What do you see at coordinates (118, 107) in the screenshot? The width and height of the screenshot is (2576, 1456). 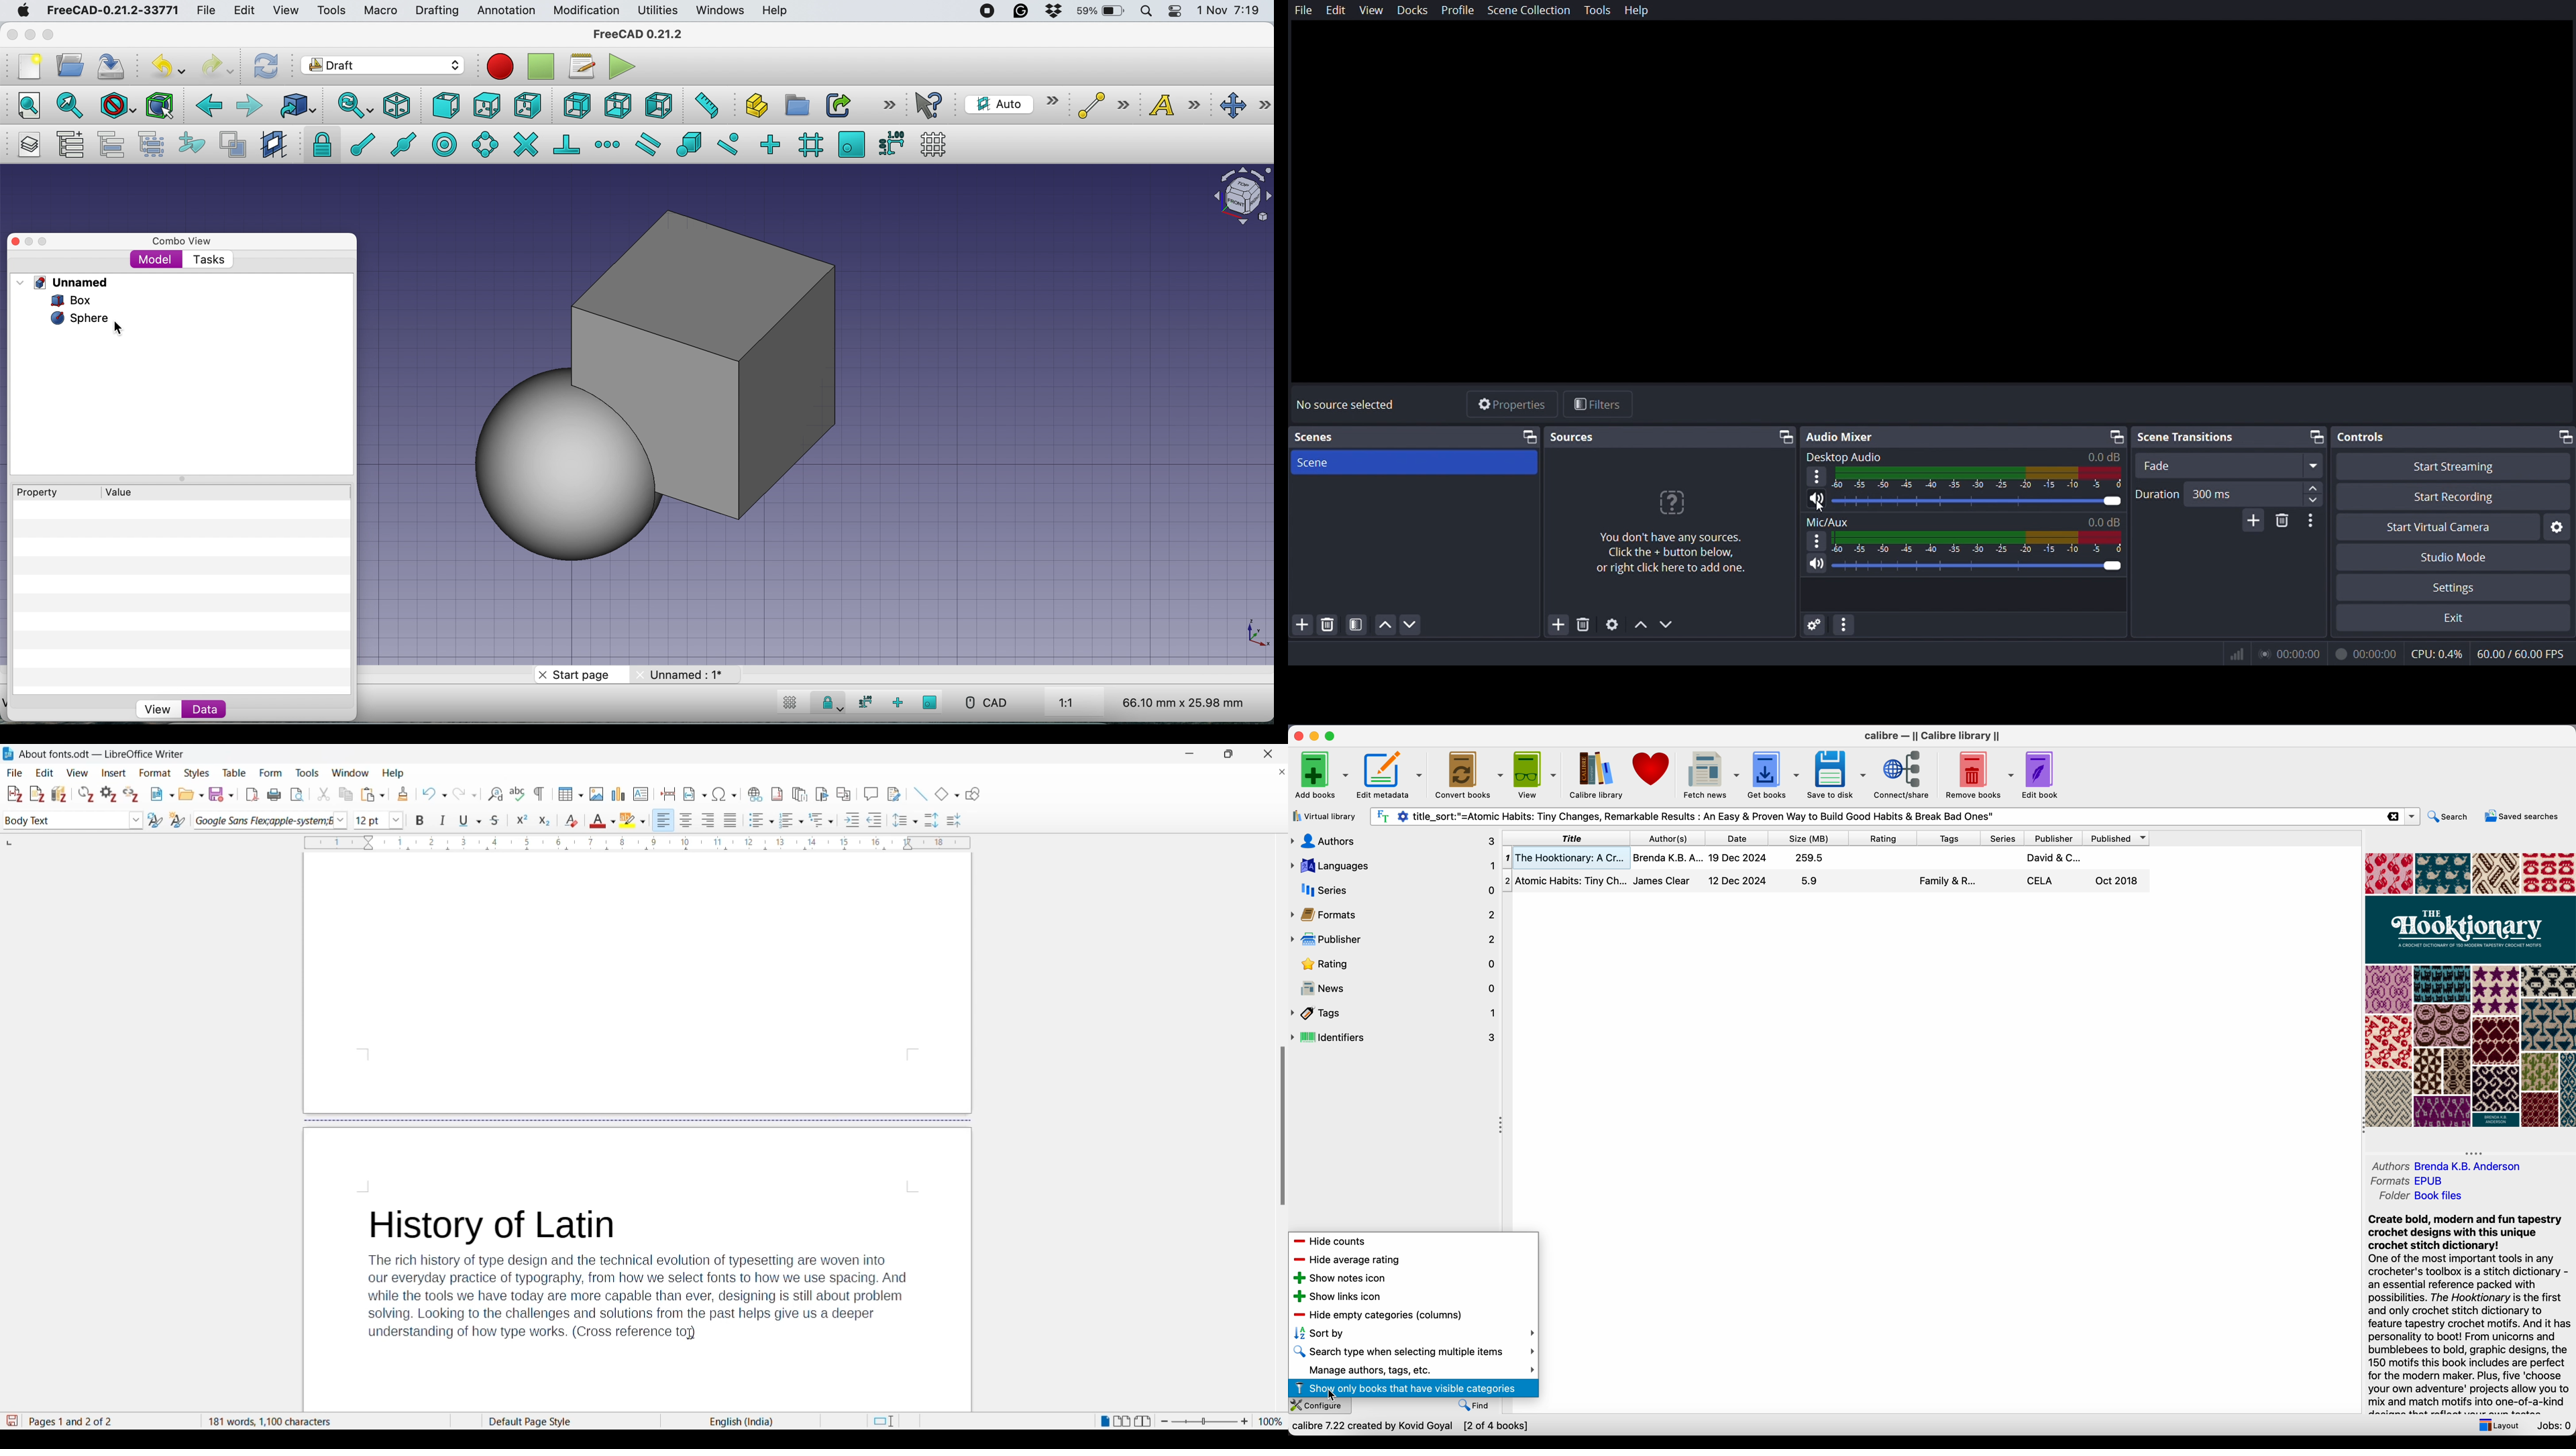 I see `draw style` at bounding box center [118, 107].